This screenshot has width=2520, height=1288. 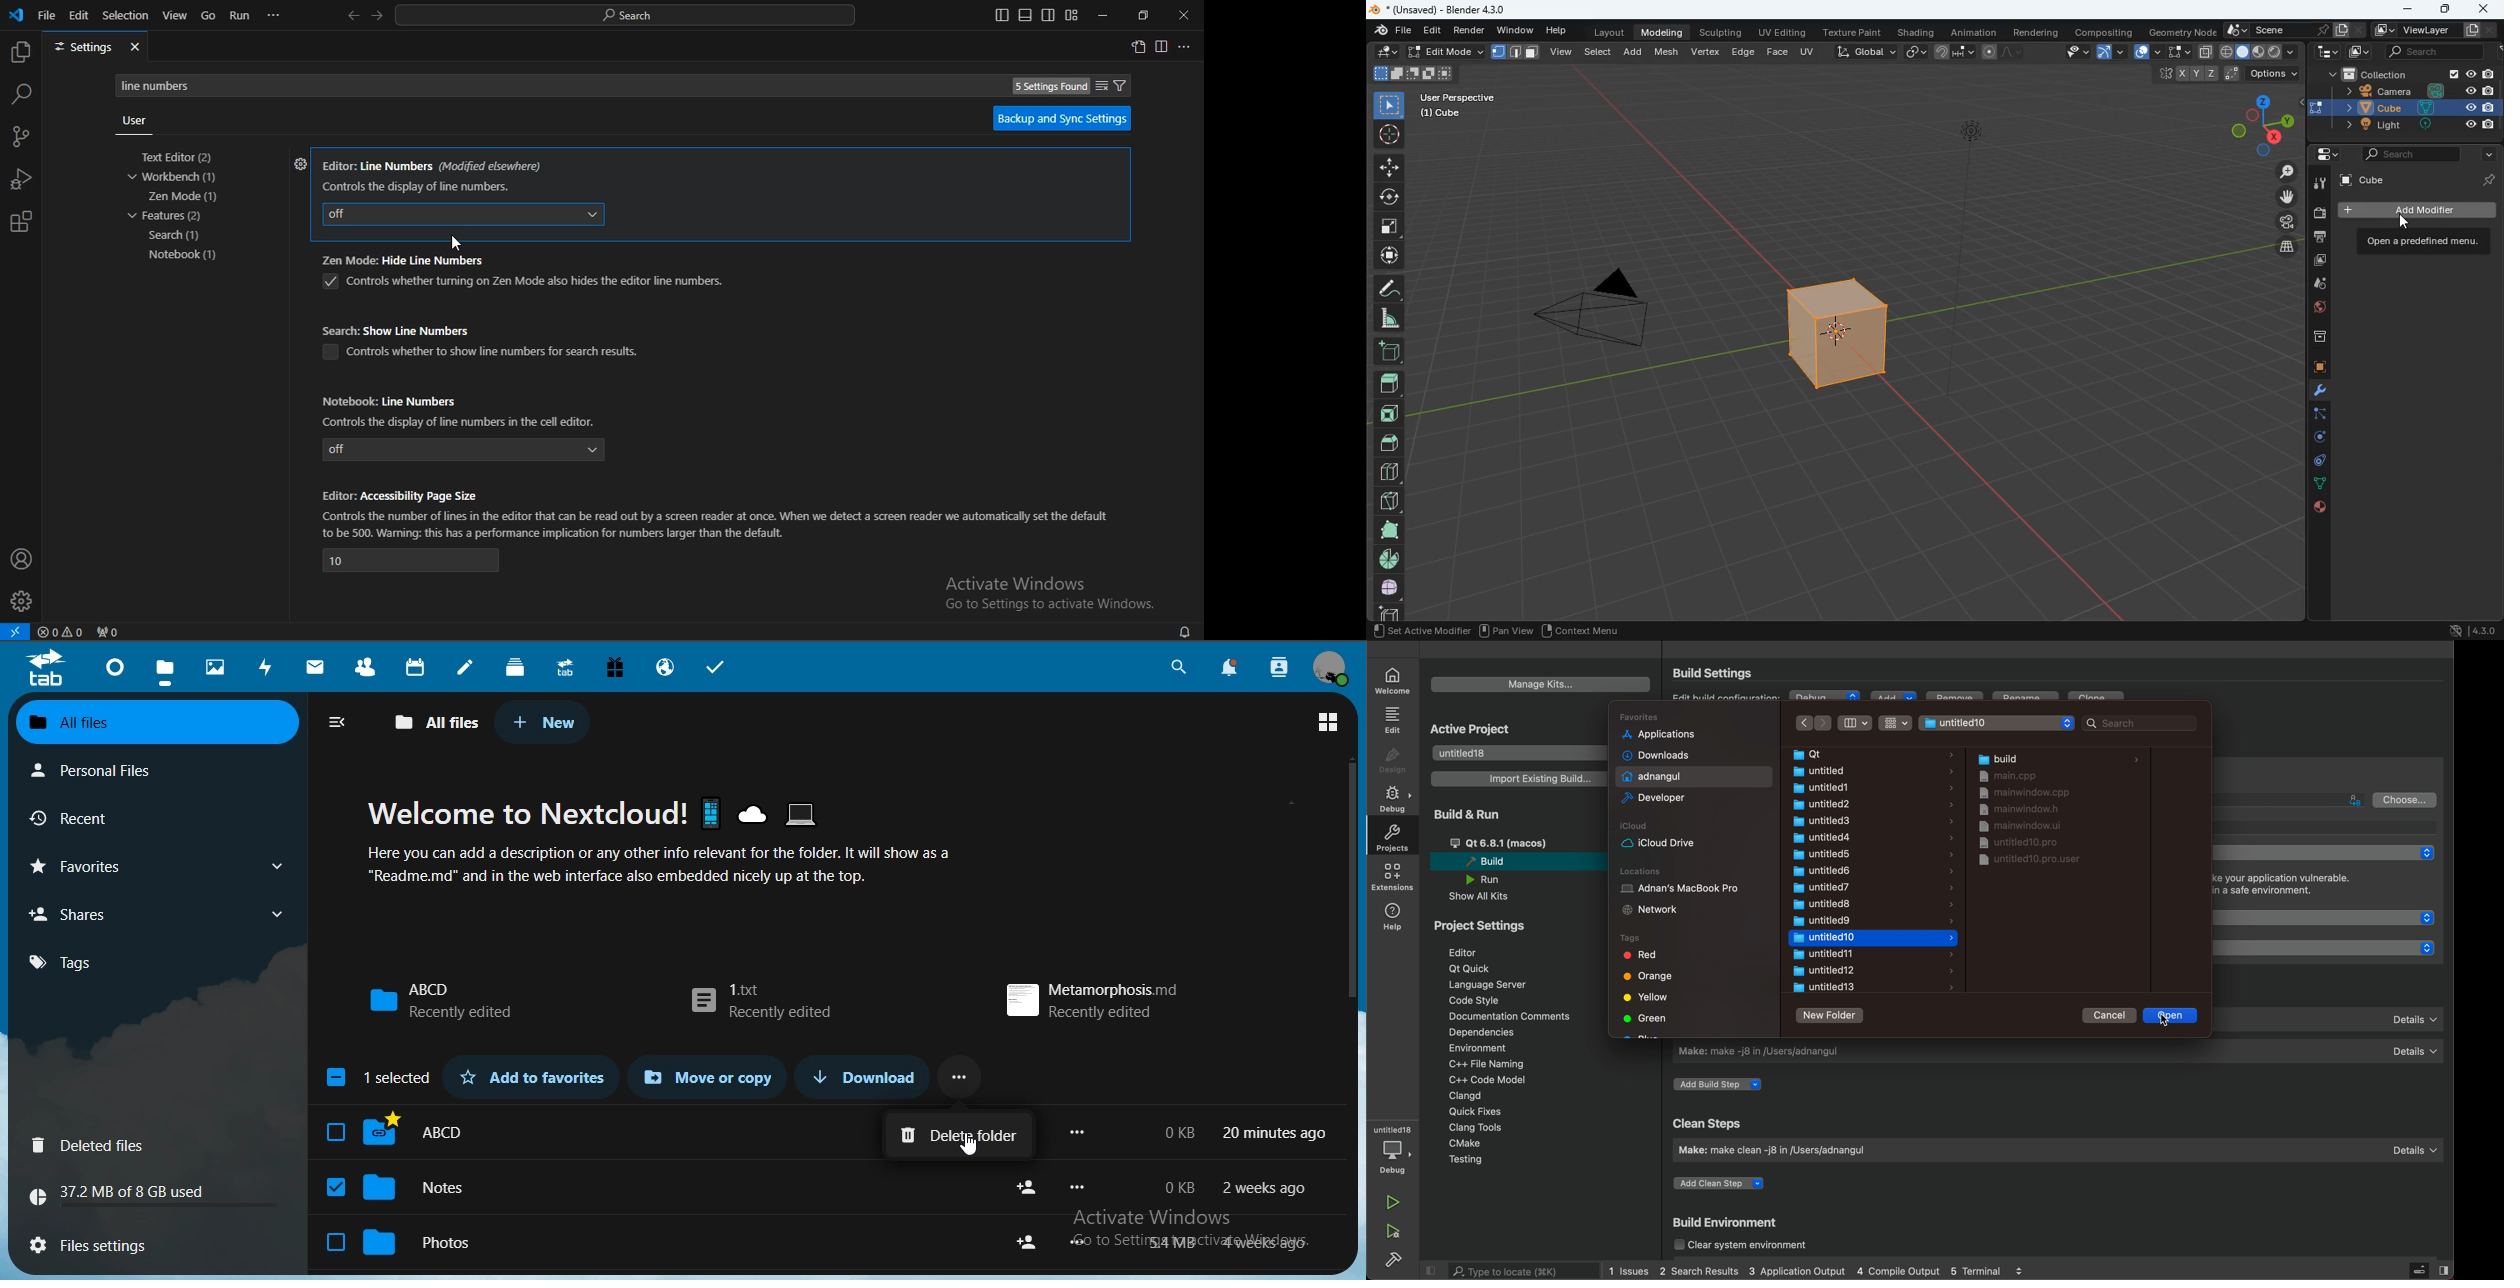 What do you see at coordinates (566, 666) in the screenshot?
I see `upgrade` at bounding box center [566, 666].